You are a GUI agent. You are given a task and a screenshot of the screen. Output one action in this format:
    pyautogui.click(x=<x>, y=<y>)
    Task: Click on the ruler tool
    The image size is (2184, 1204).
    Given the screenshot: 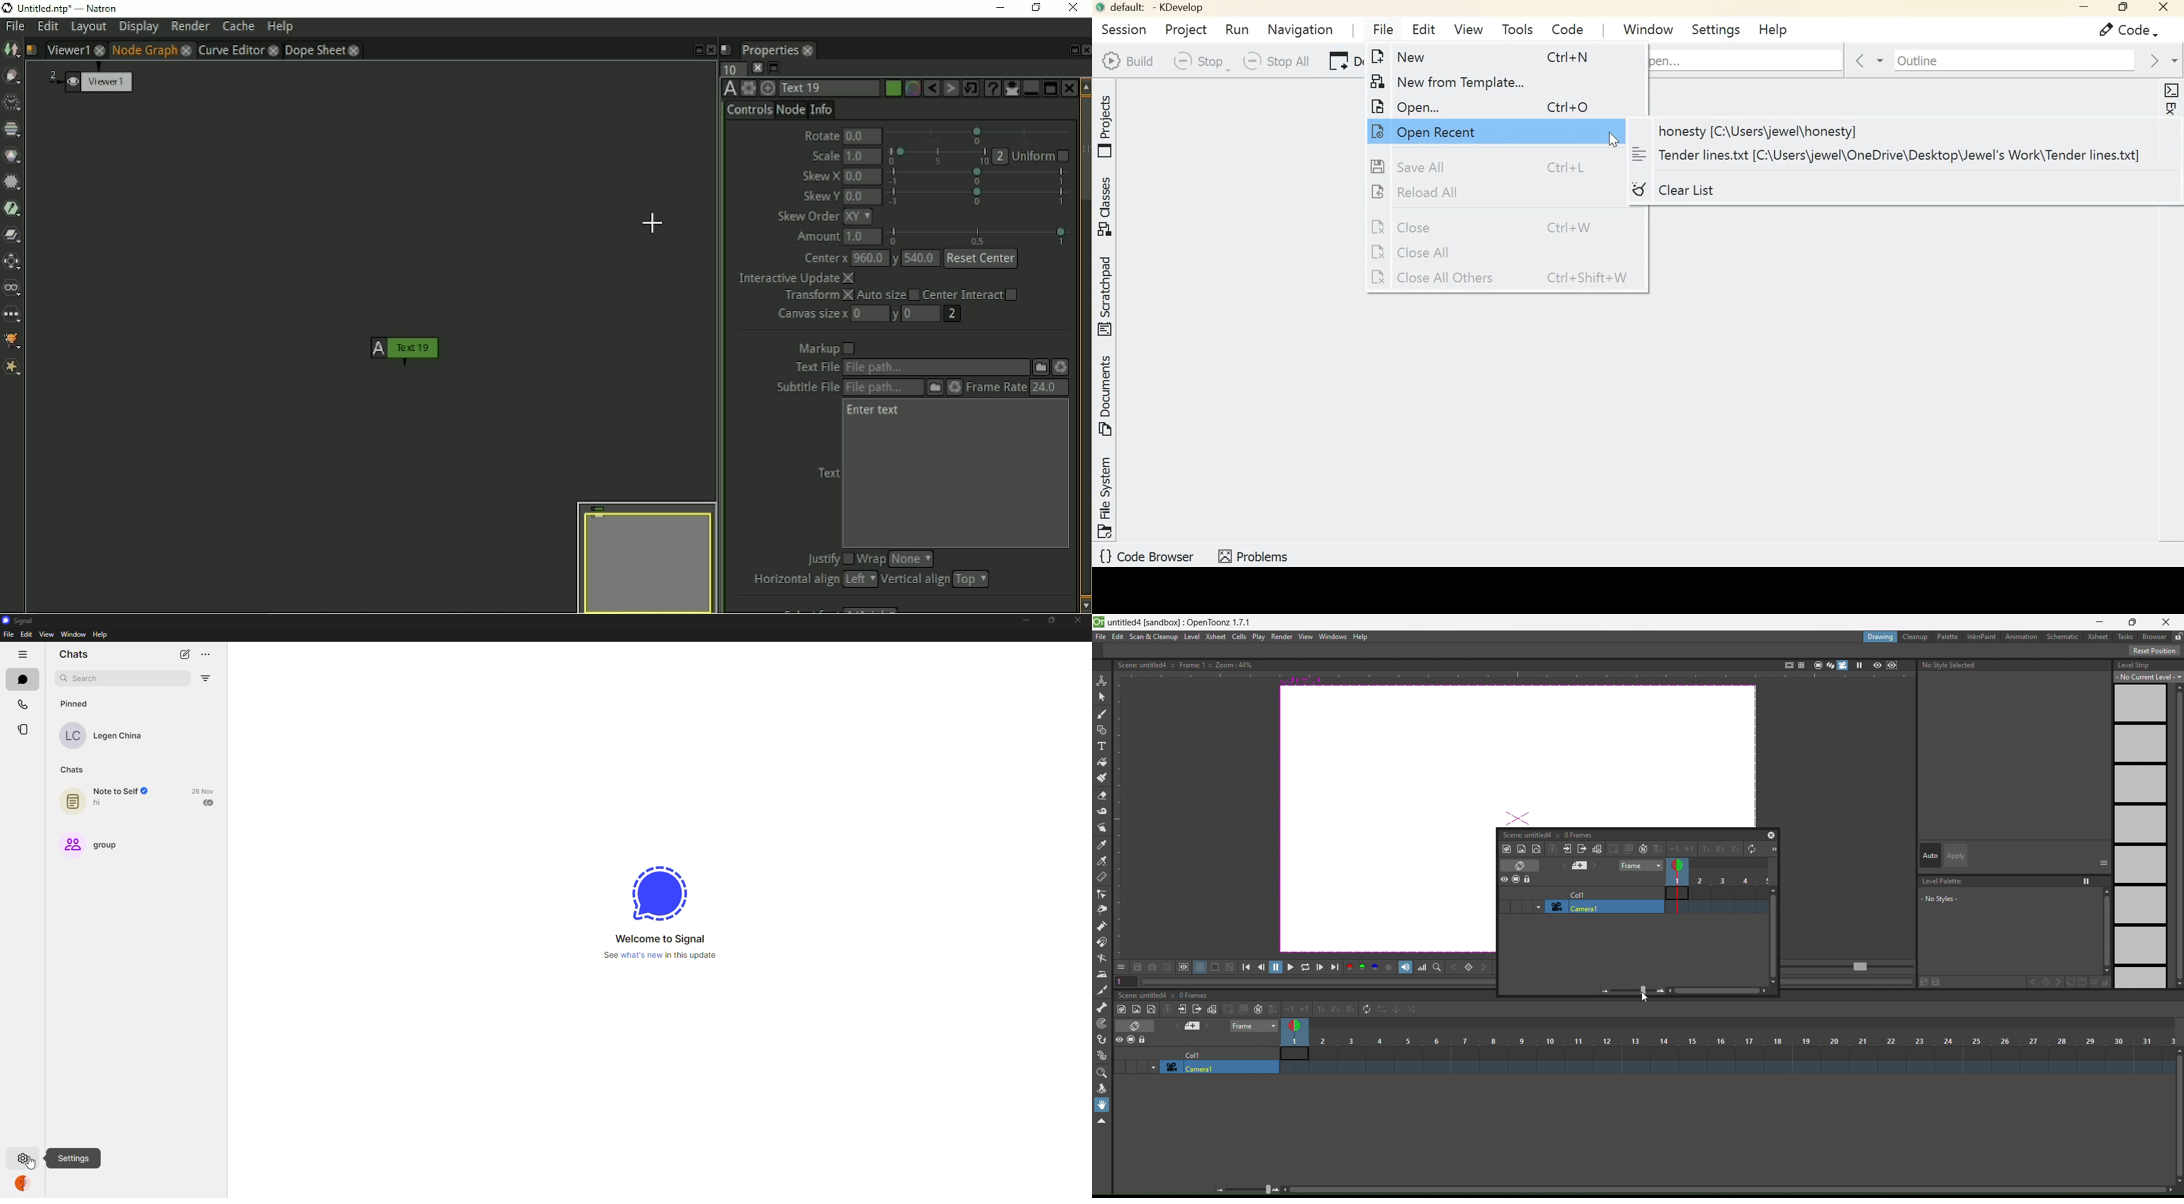 What is the action you would take?
    pyautogui.click(x=1101, y=877)
    